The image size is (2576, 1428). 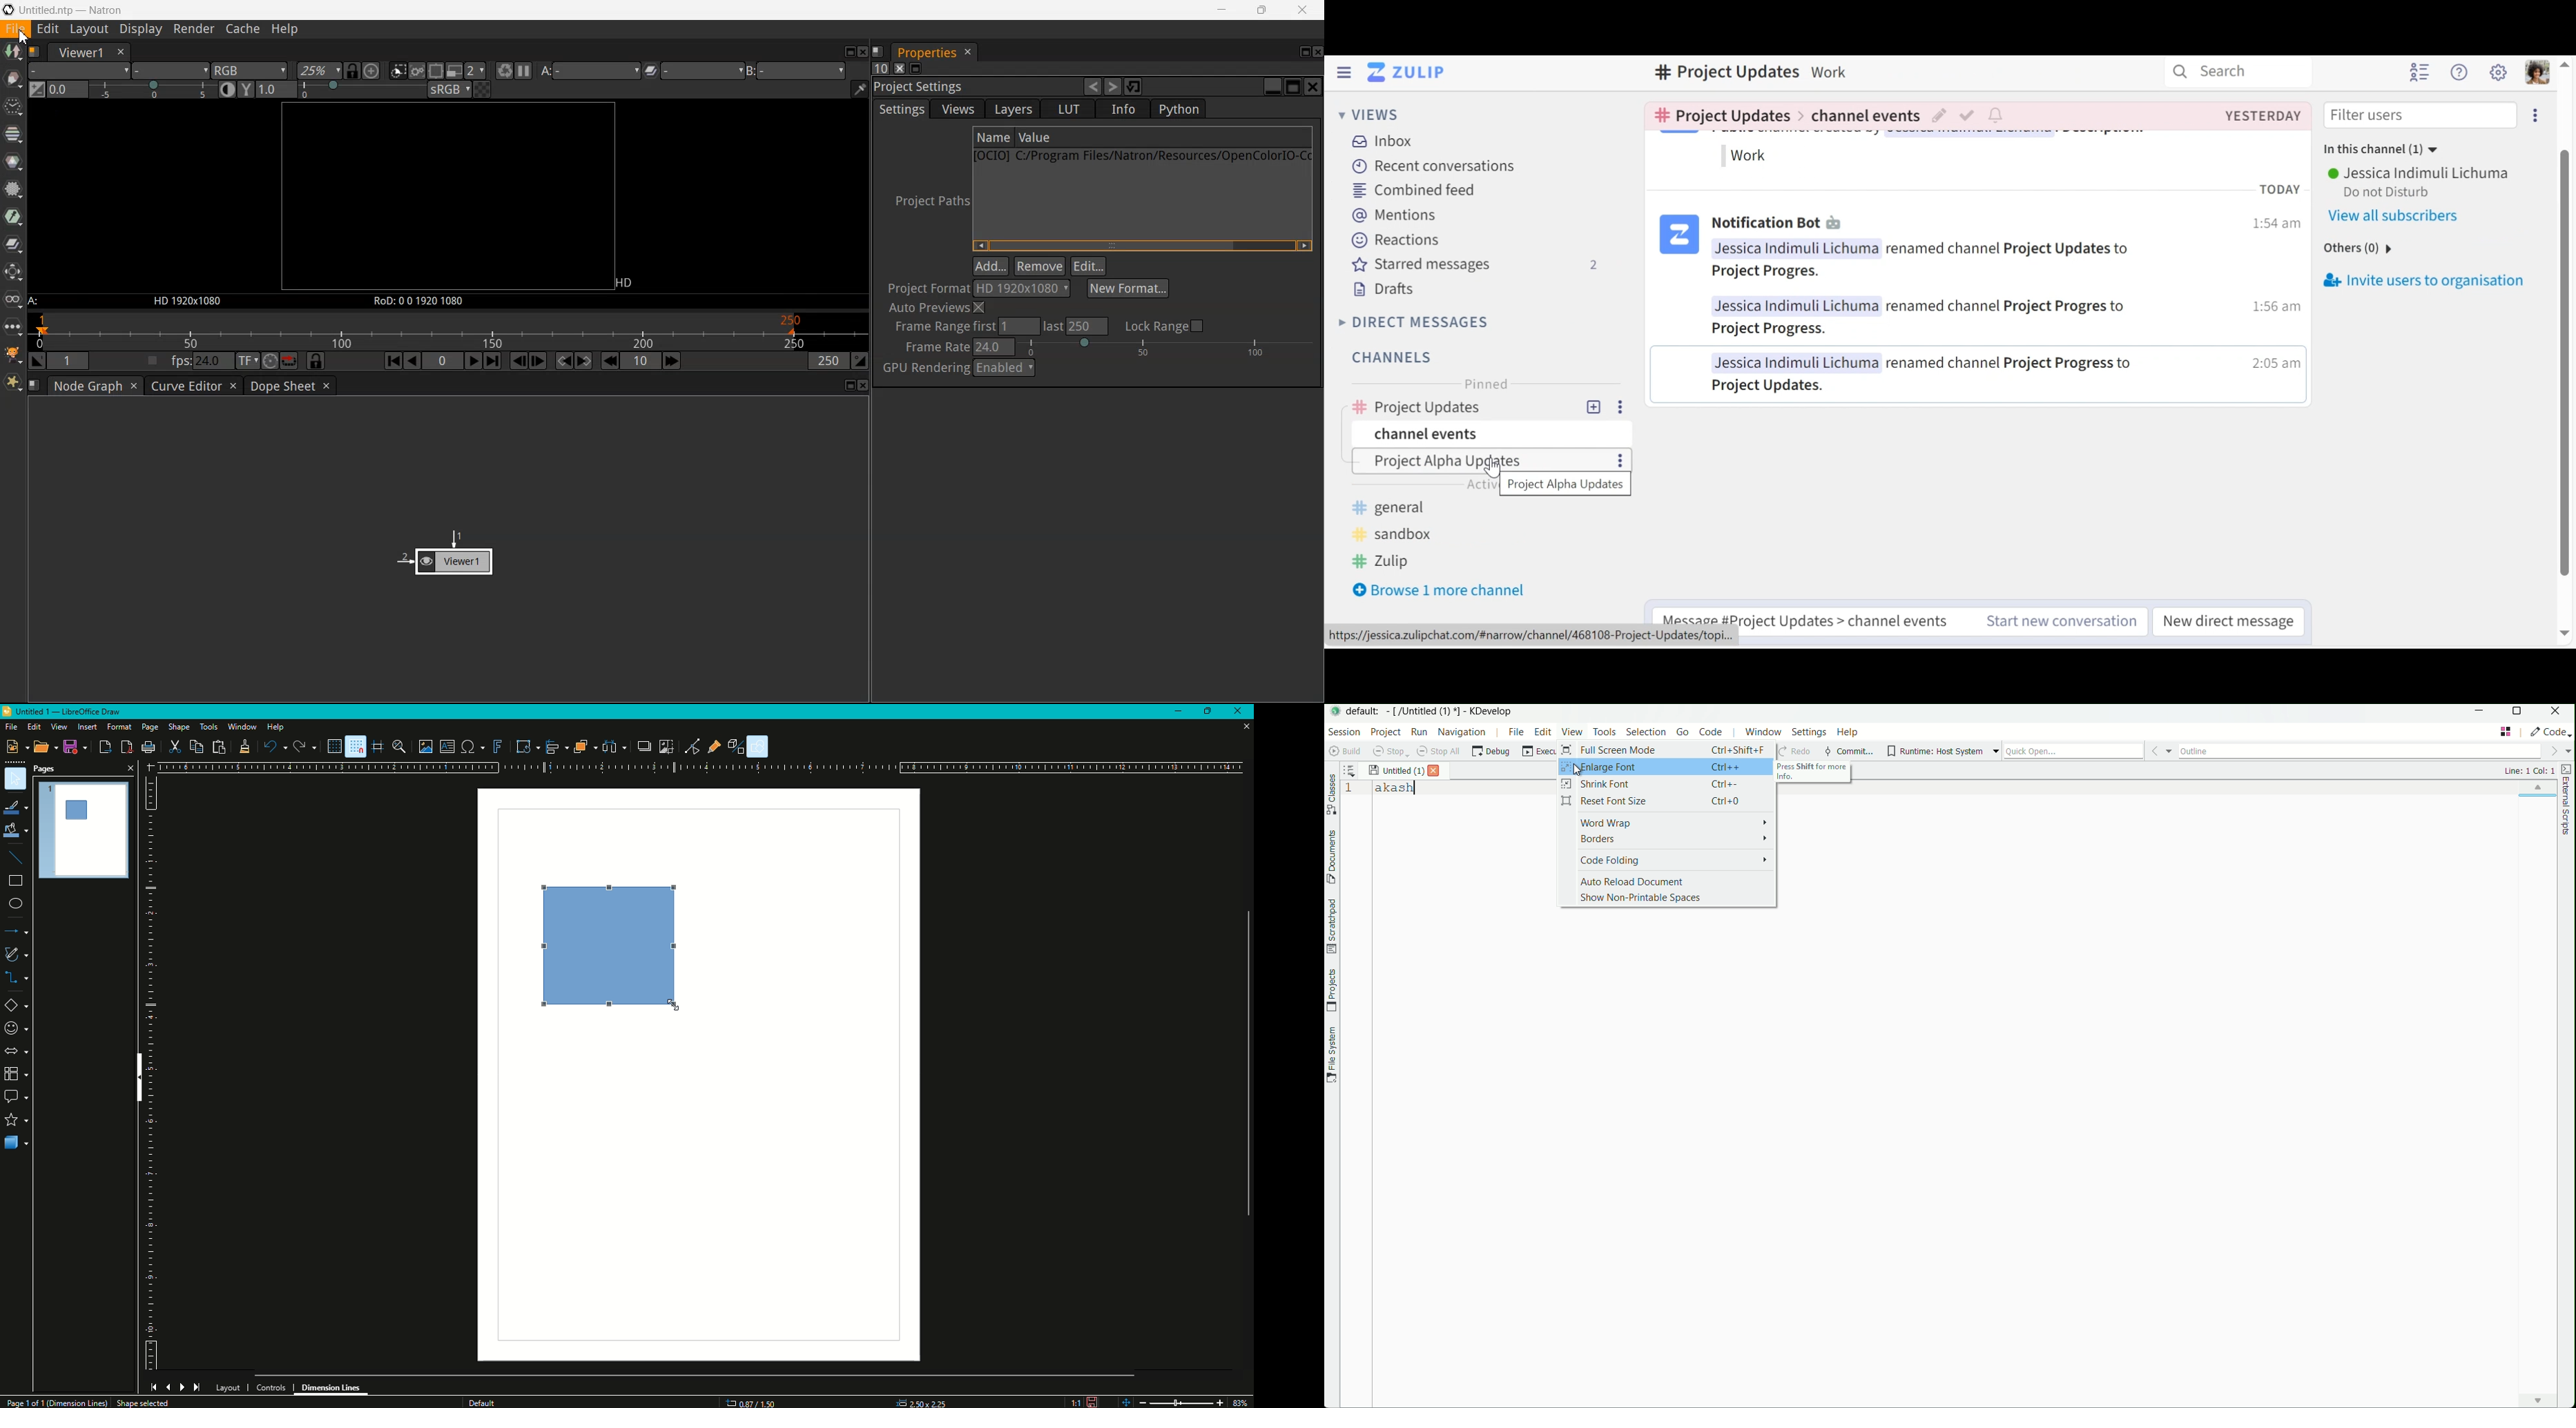 What do you see at coordinates (276, 728) in the screenshot?
I see `Help` at bounding box center [276, 728].